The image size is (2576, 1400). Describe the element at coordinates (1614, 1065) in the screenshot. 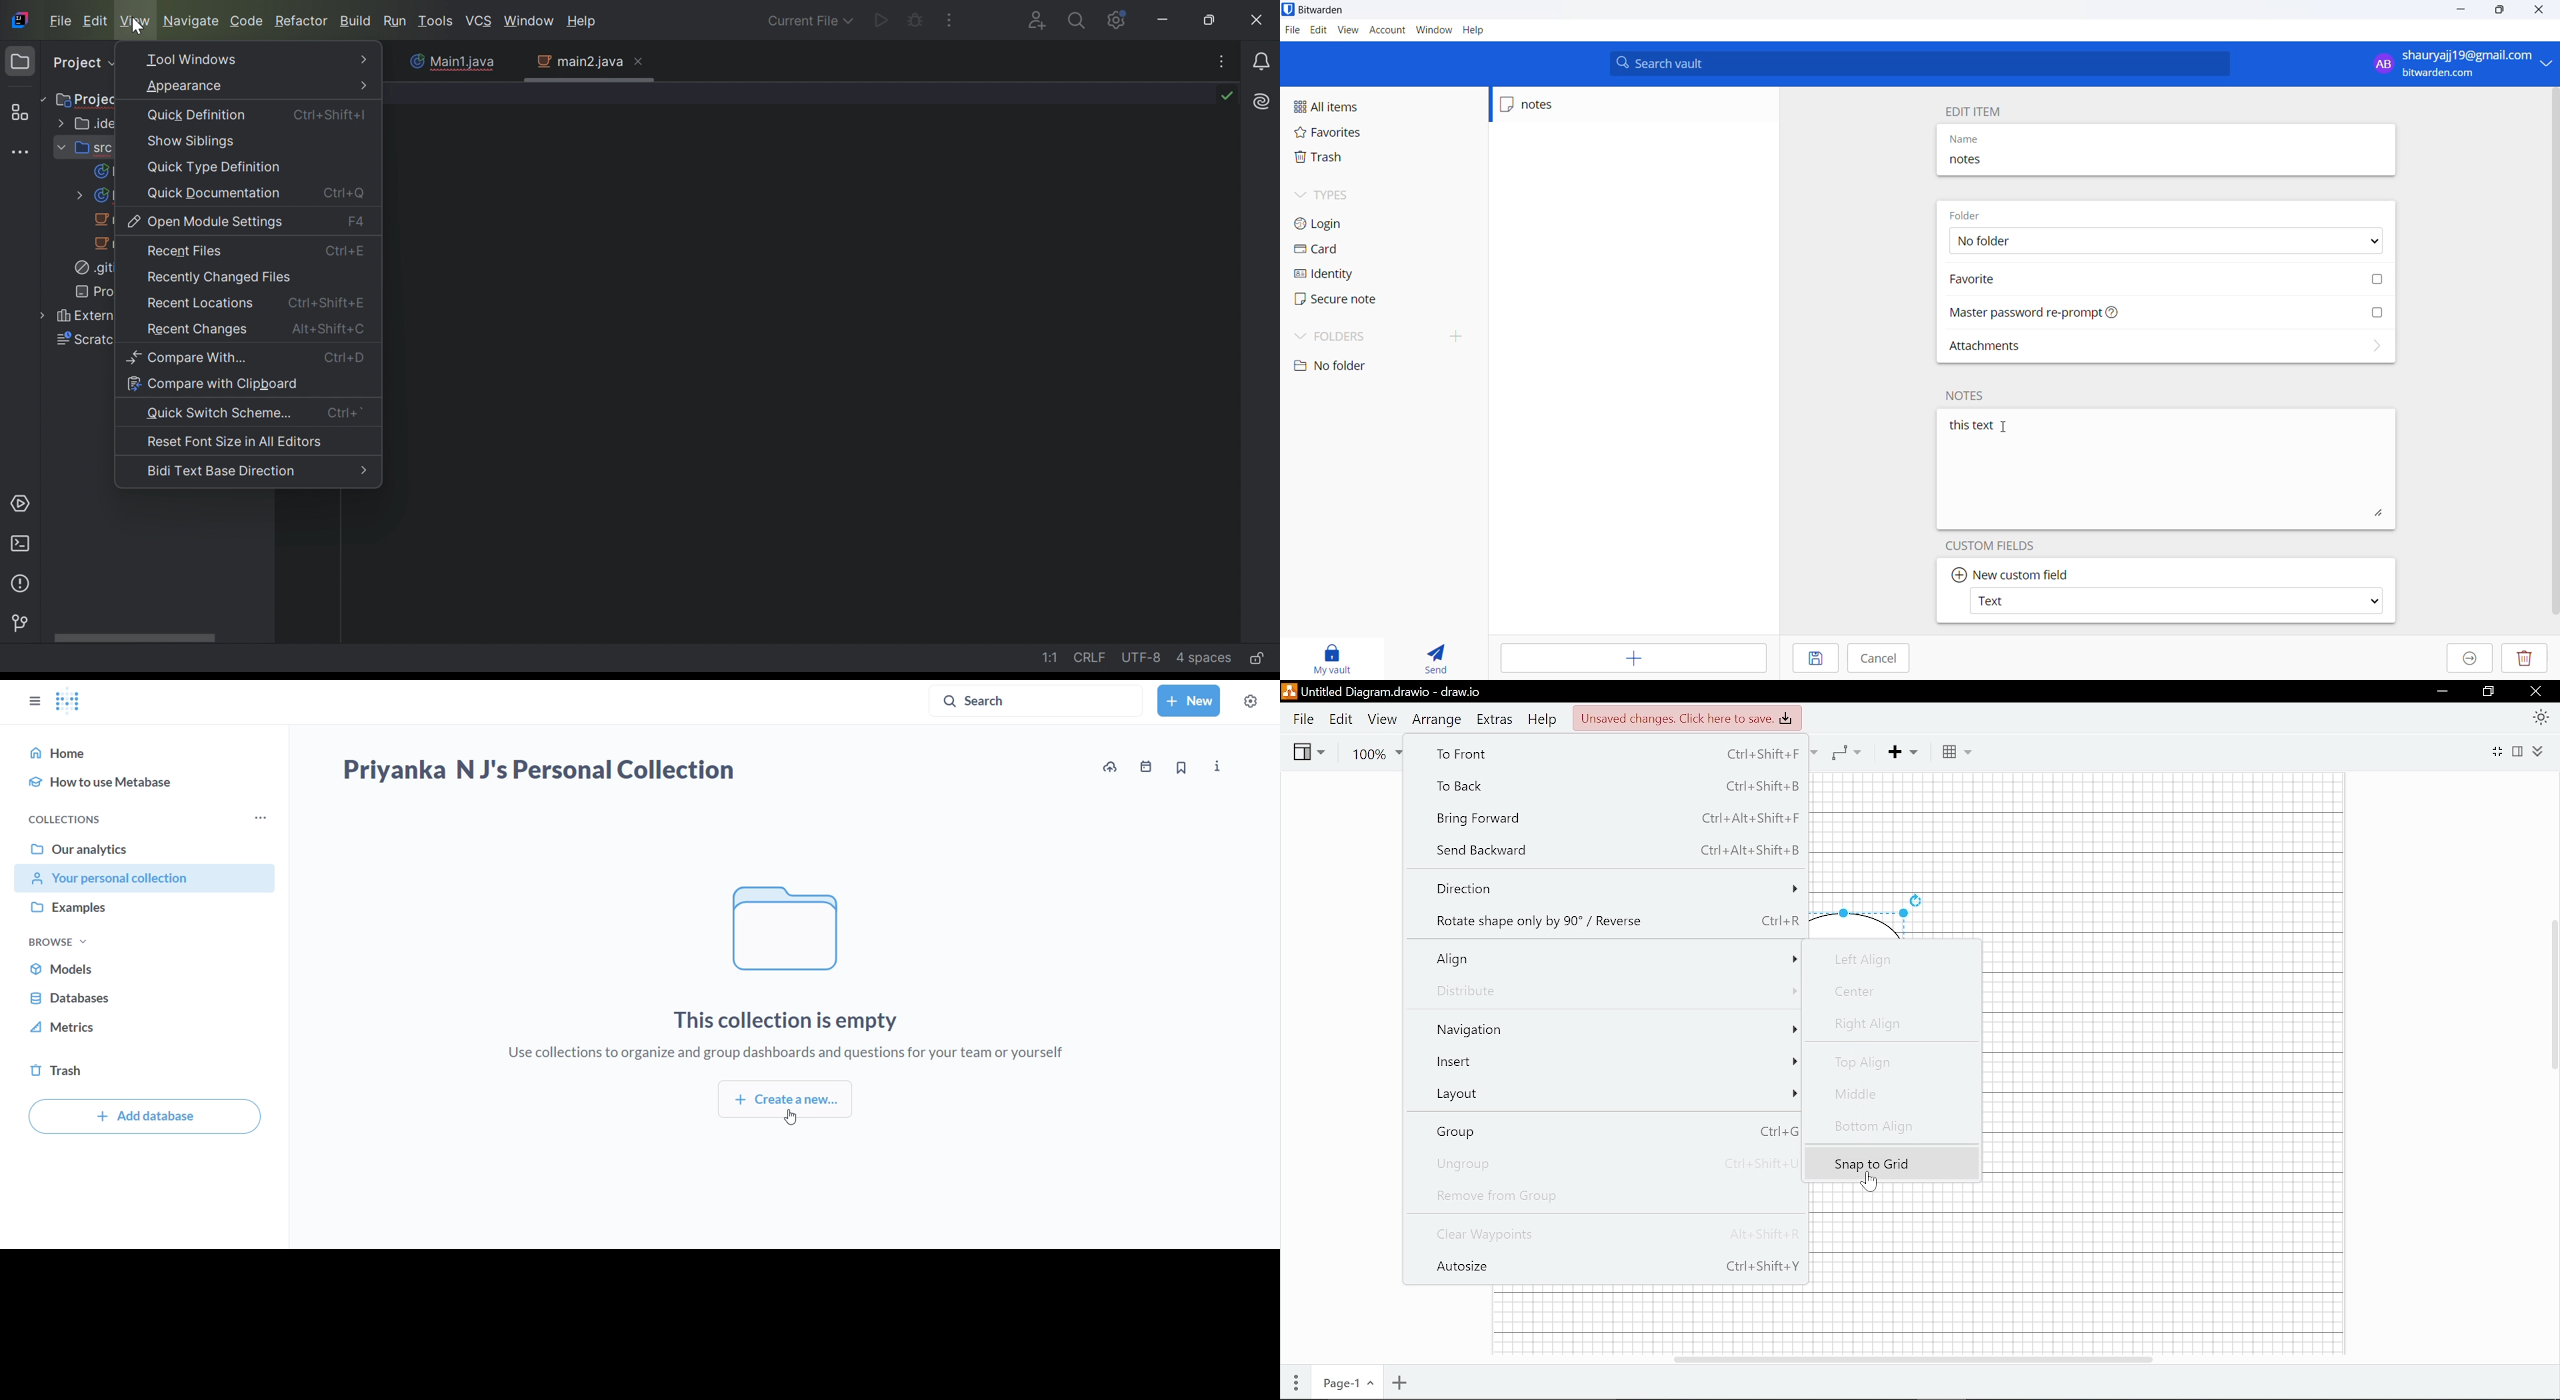

I see `Insert` at that location.